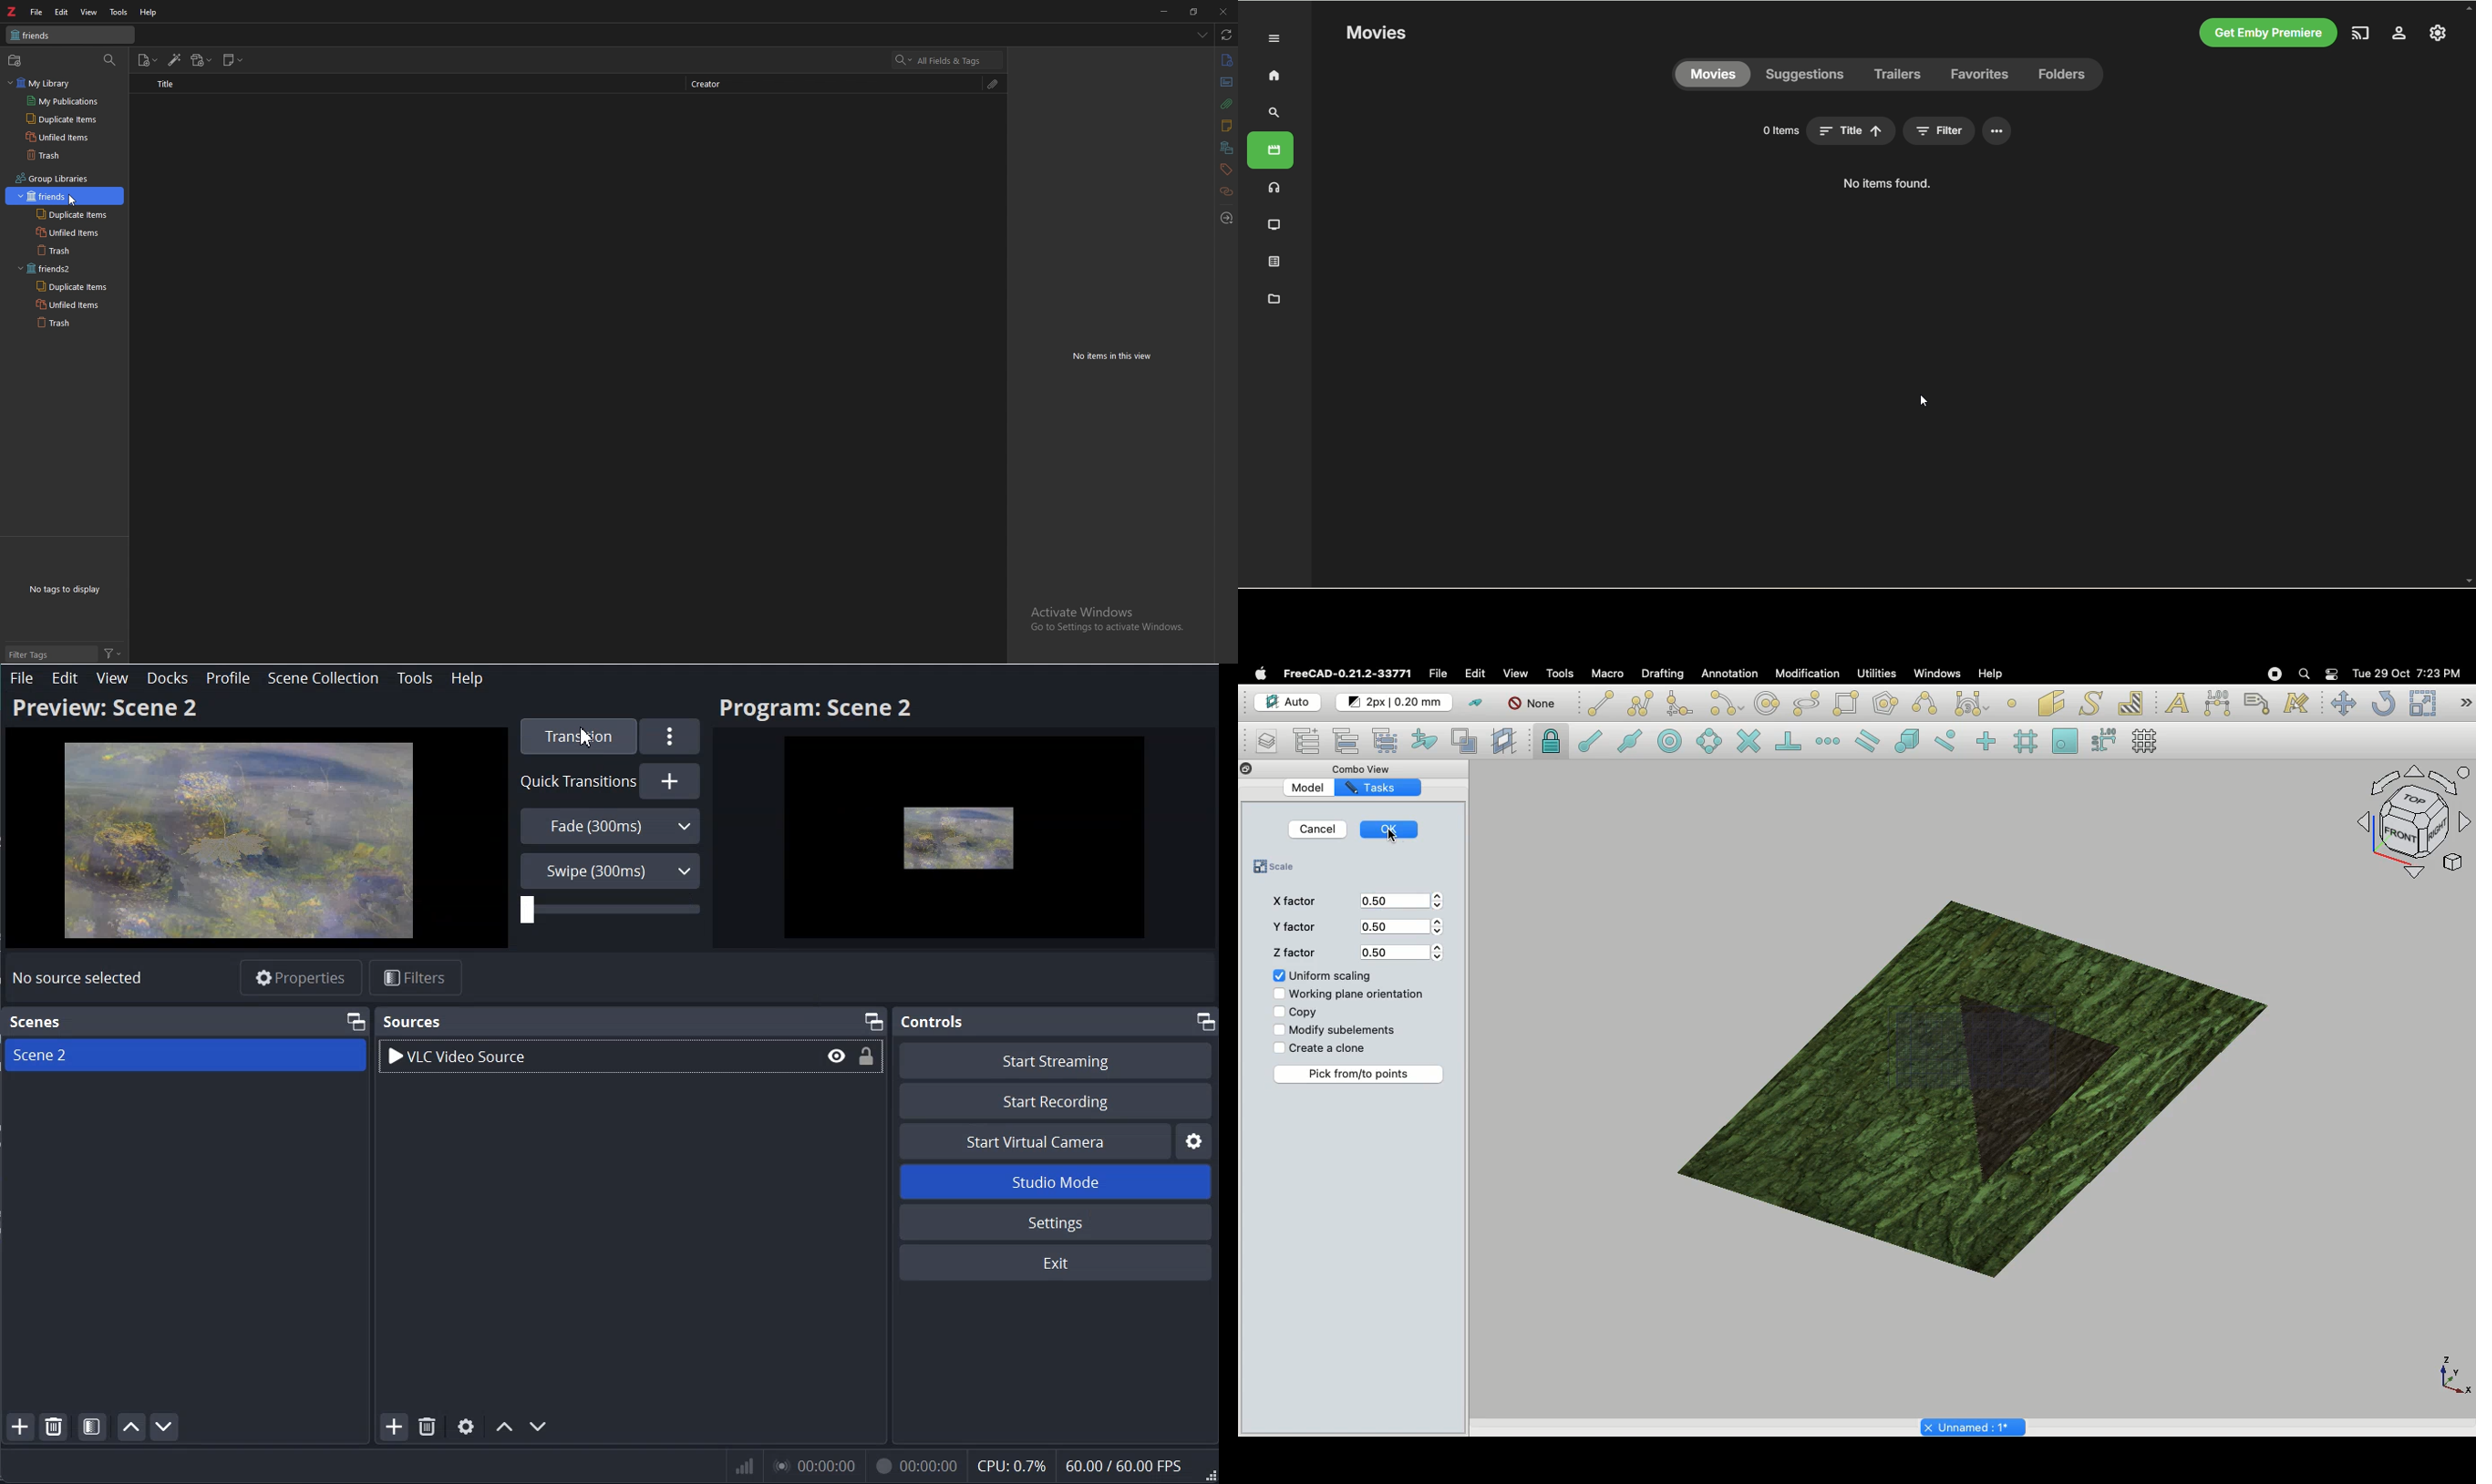  I want to click on Quick Transition, so click(609, 780).